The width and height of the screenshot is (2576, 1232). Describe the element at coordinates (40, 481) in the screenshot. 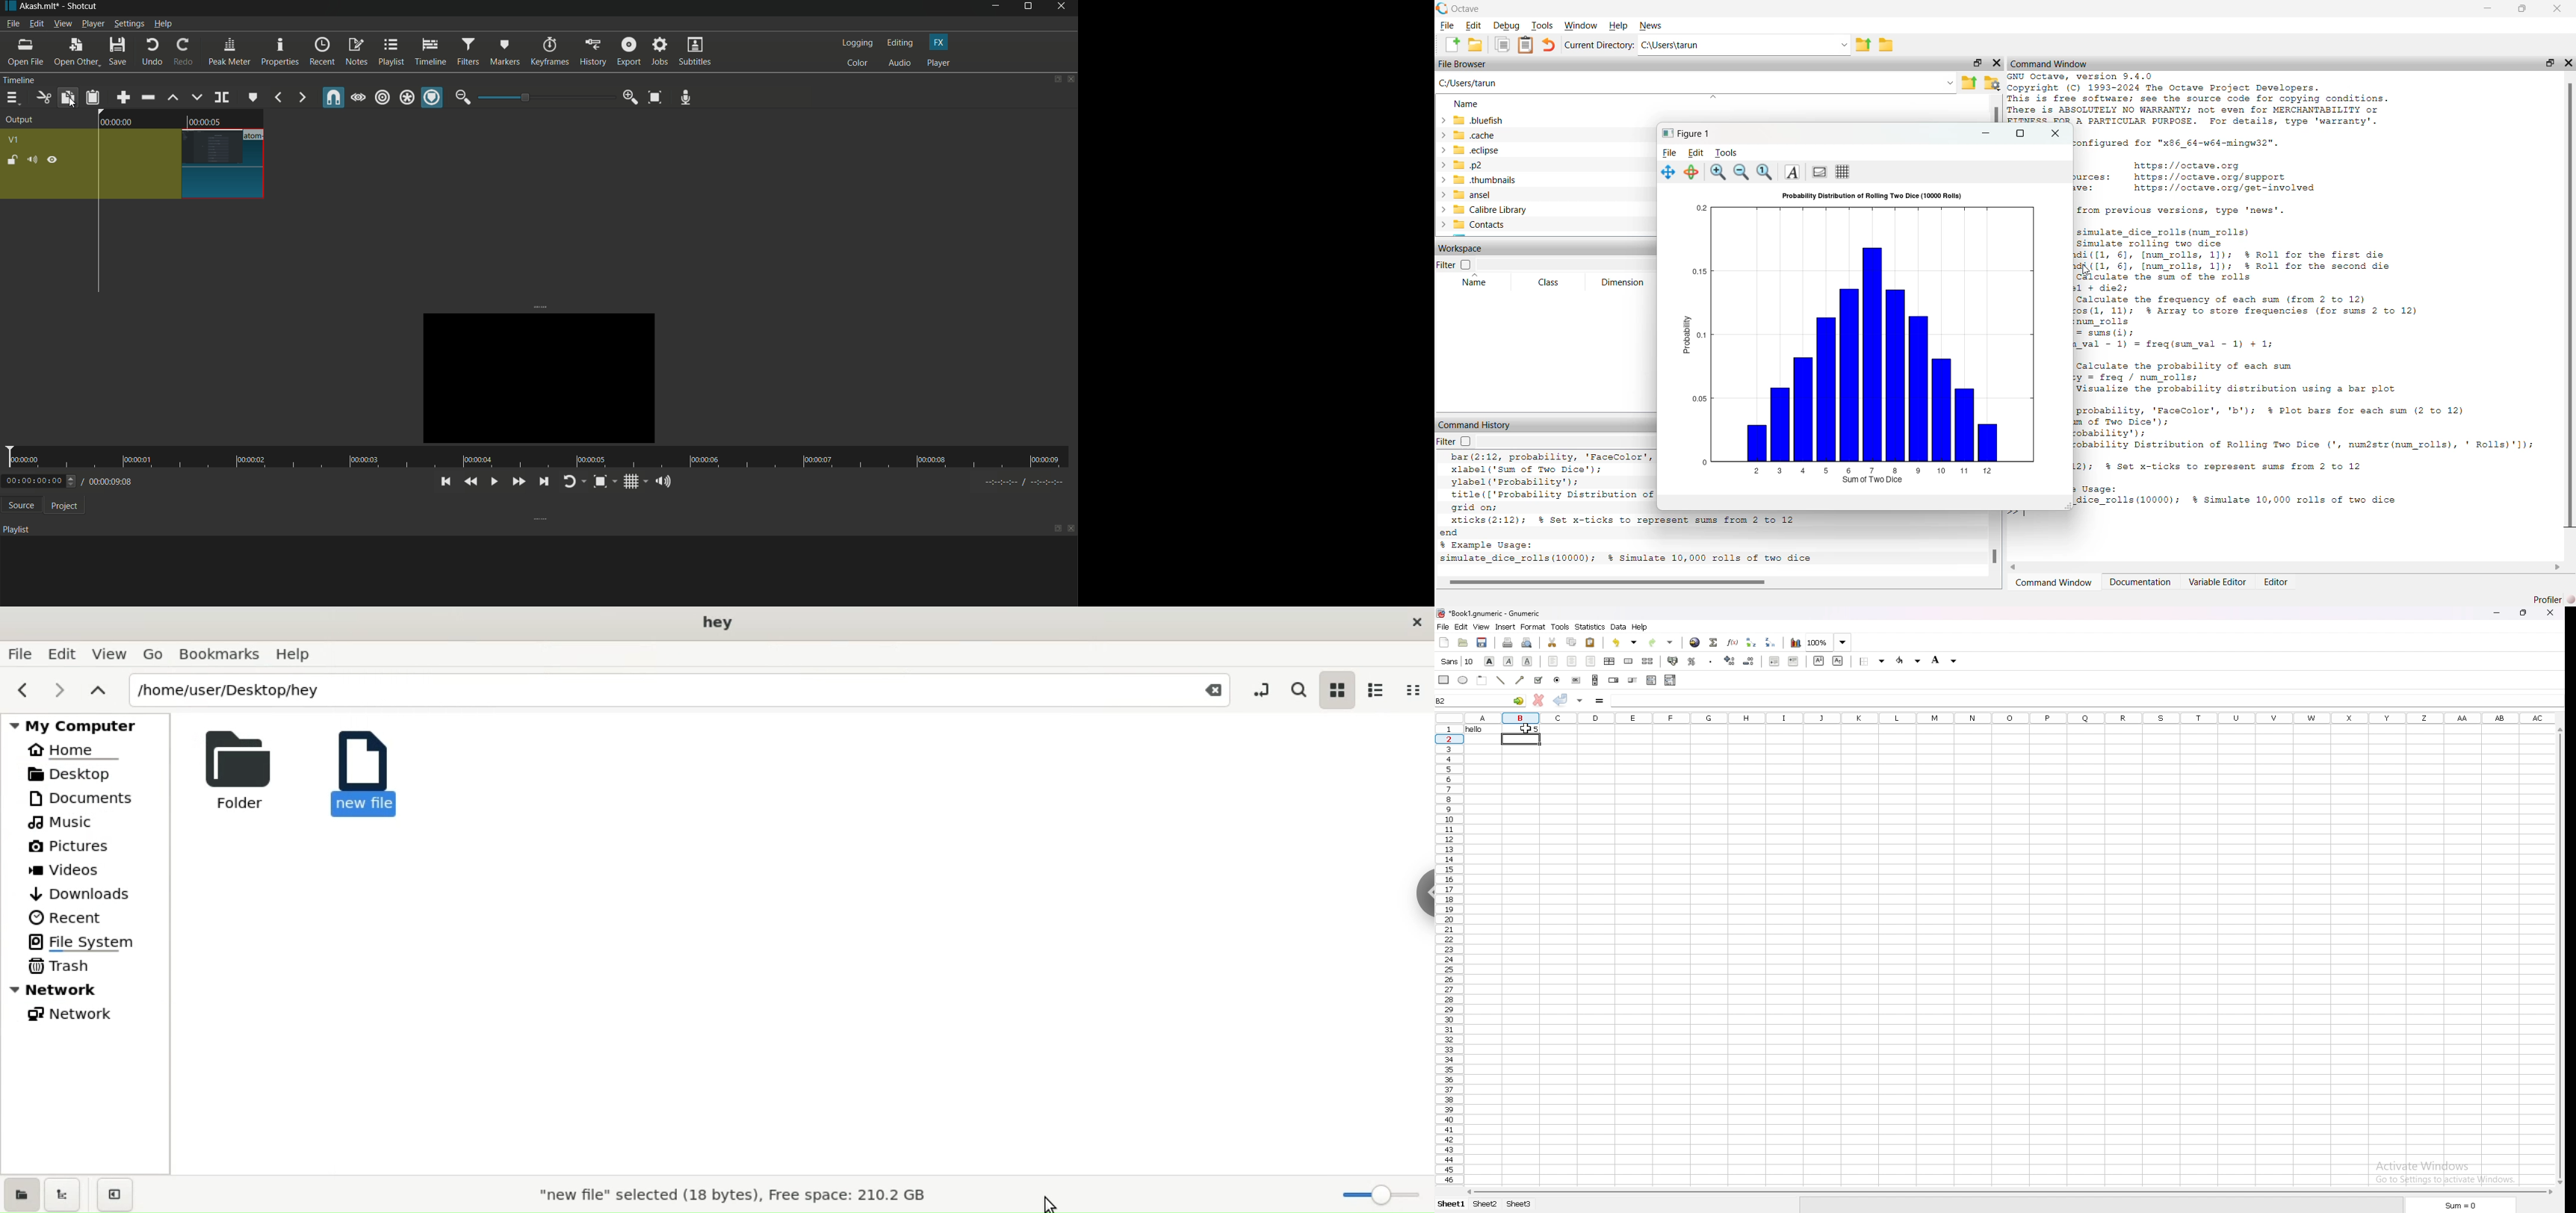

I see `0:00:02:02 ` at that location.